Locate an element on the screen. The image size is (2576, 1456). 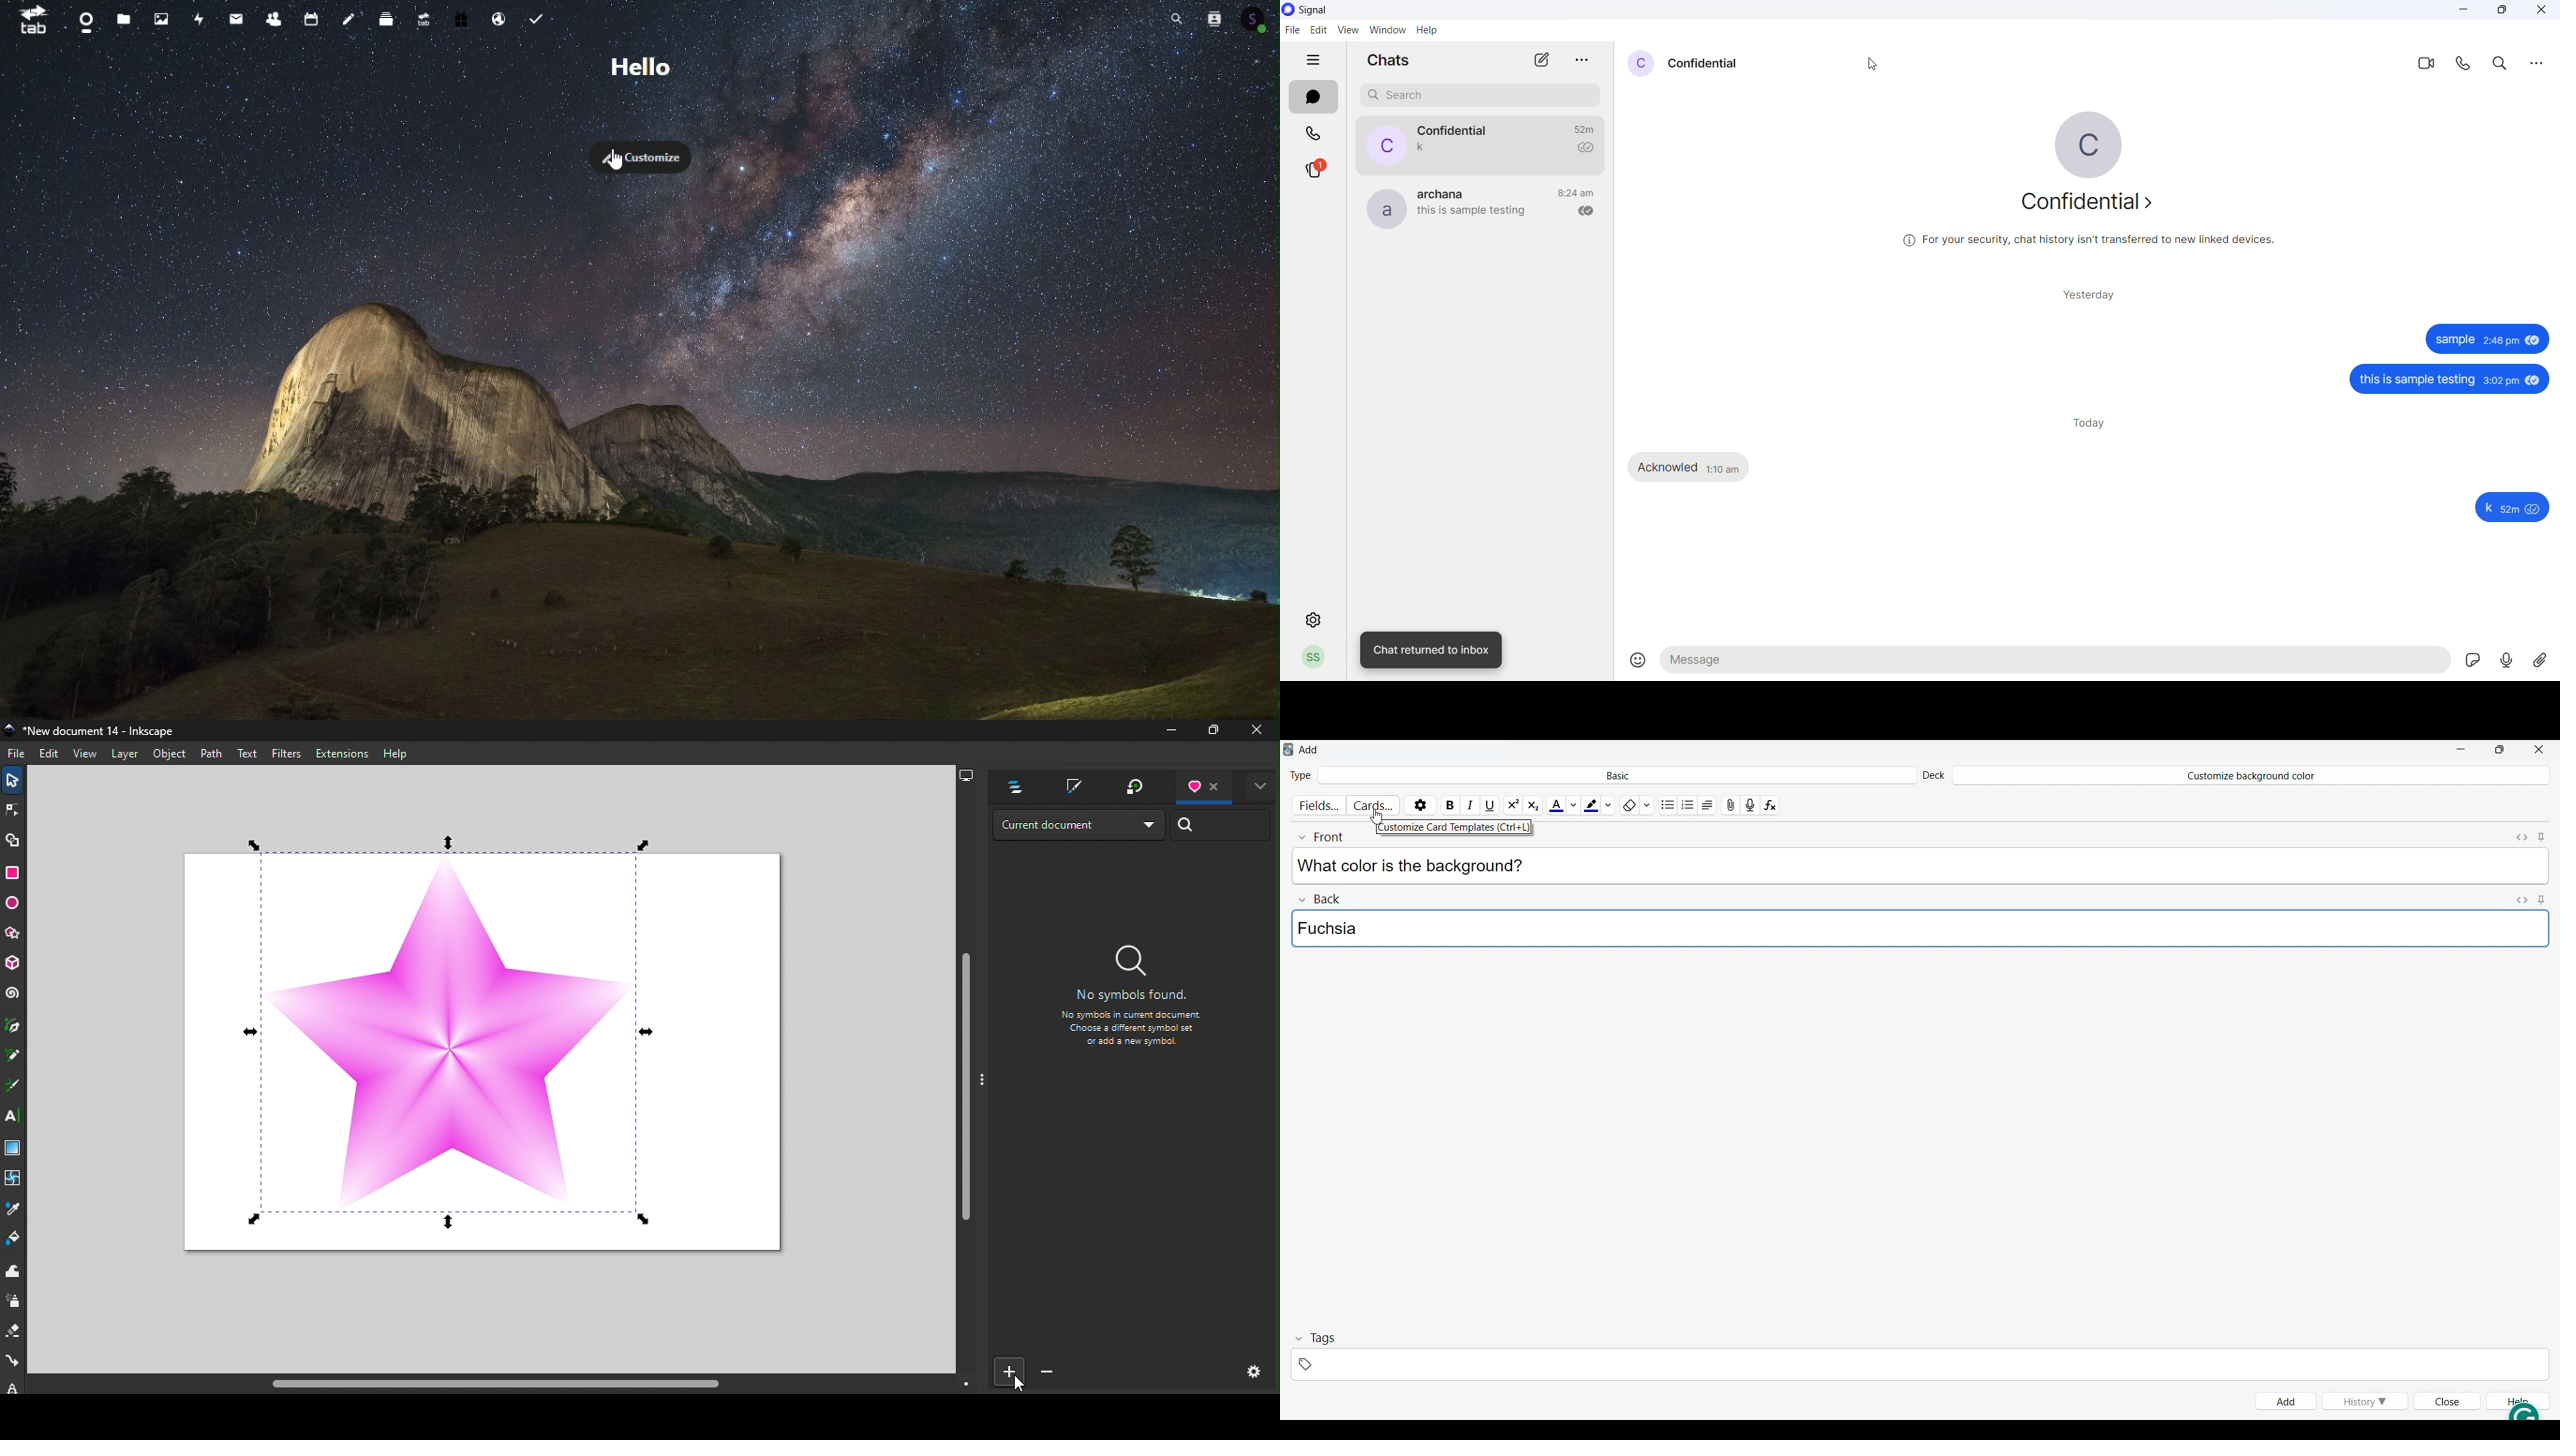
last message time is located at coordinates (1579, 193).